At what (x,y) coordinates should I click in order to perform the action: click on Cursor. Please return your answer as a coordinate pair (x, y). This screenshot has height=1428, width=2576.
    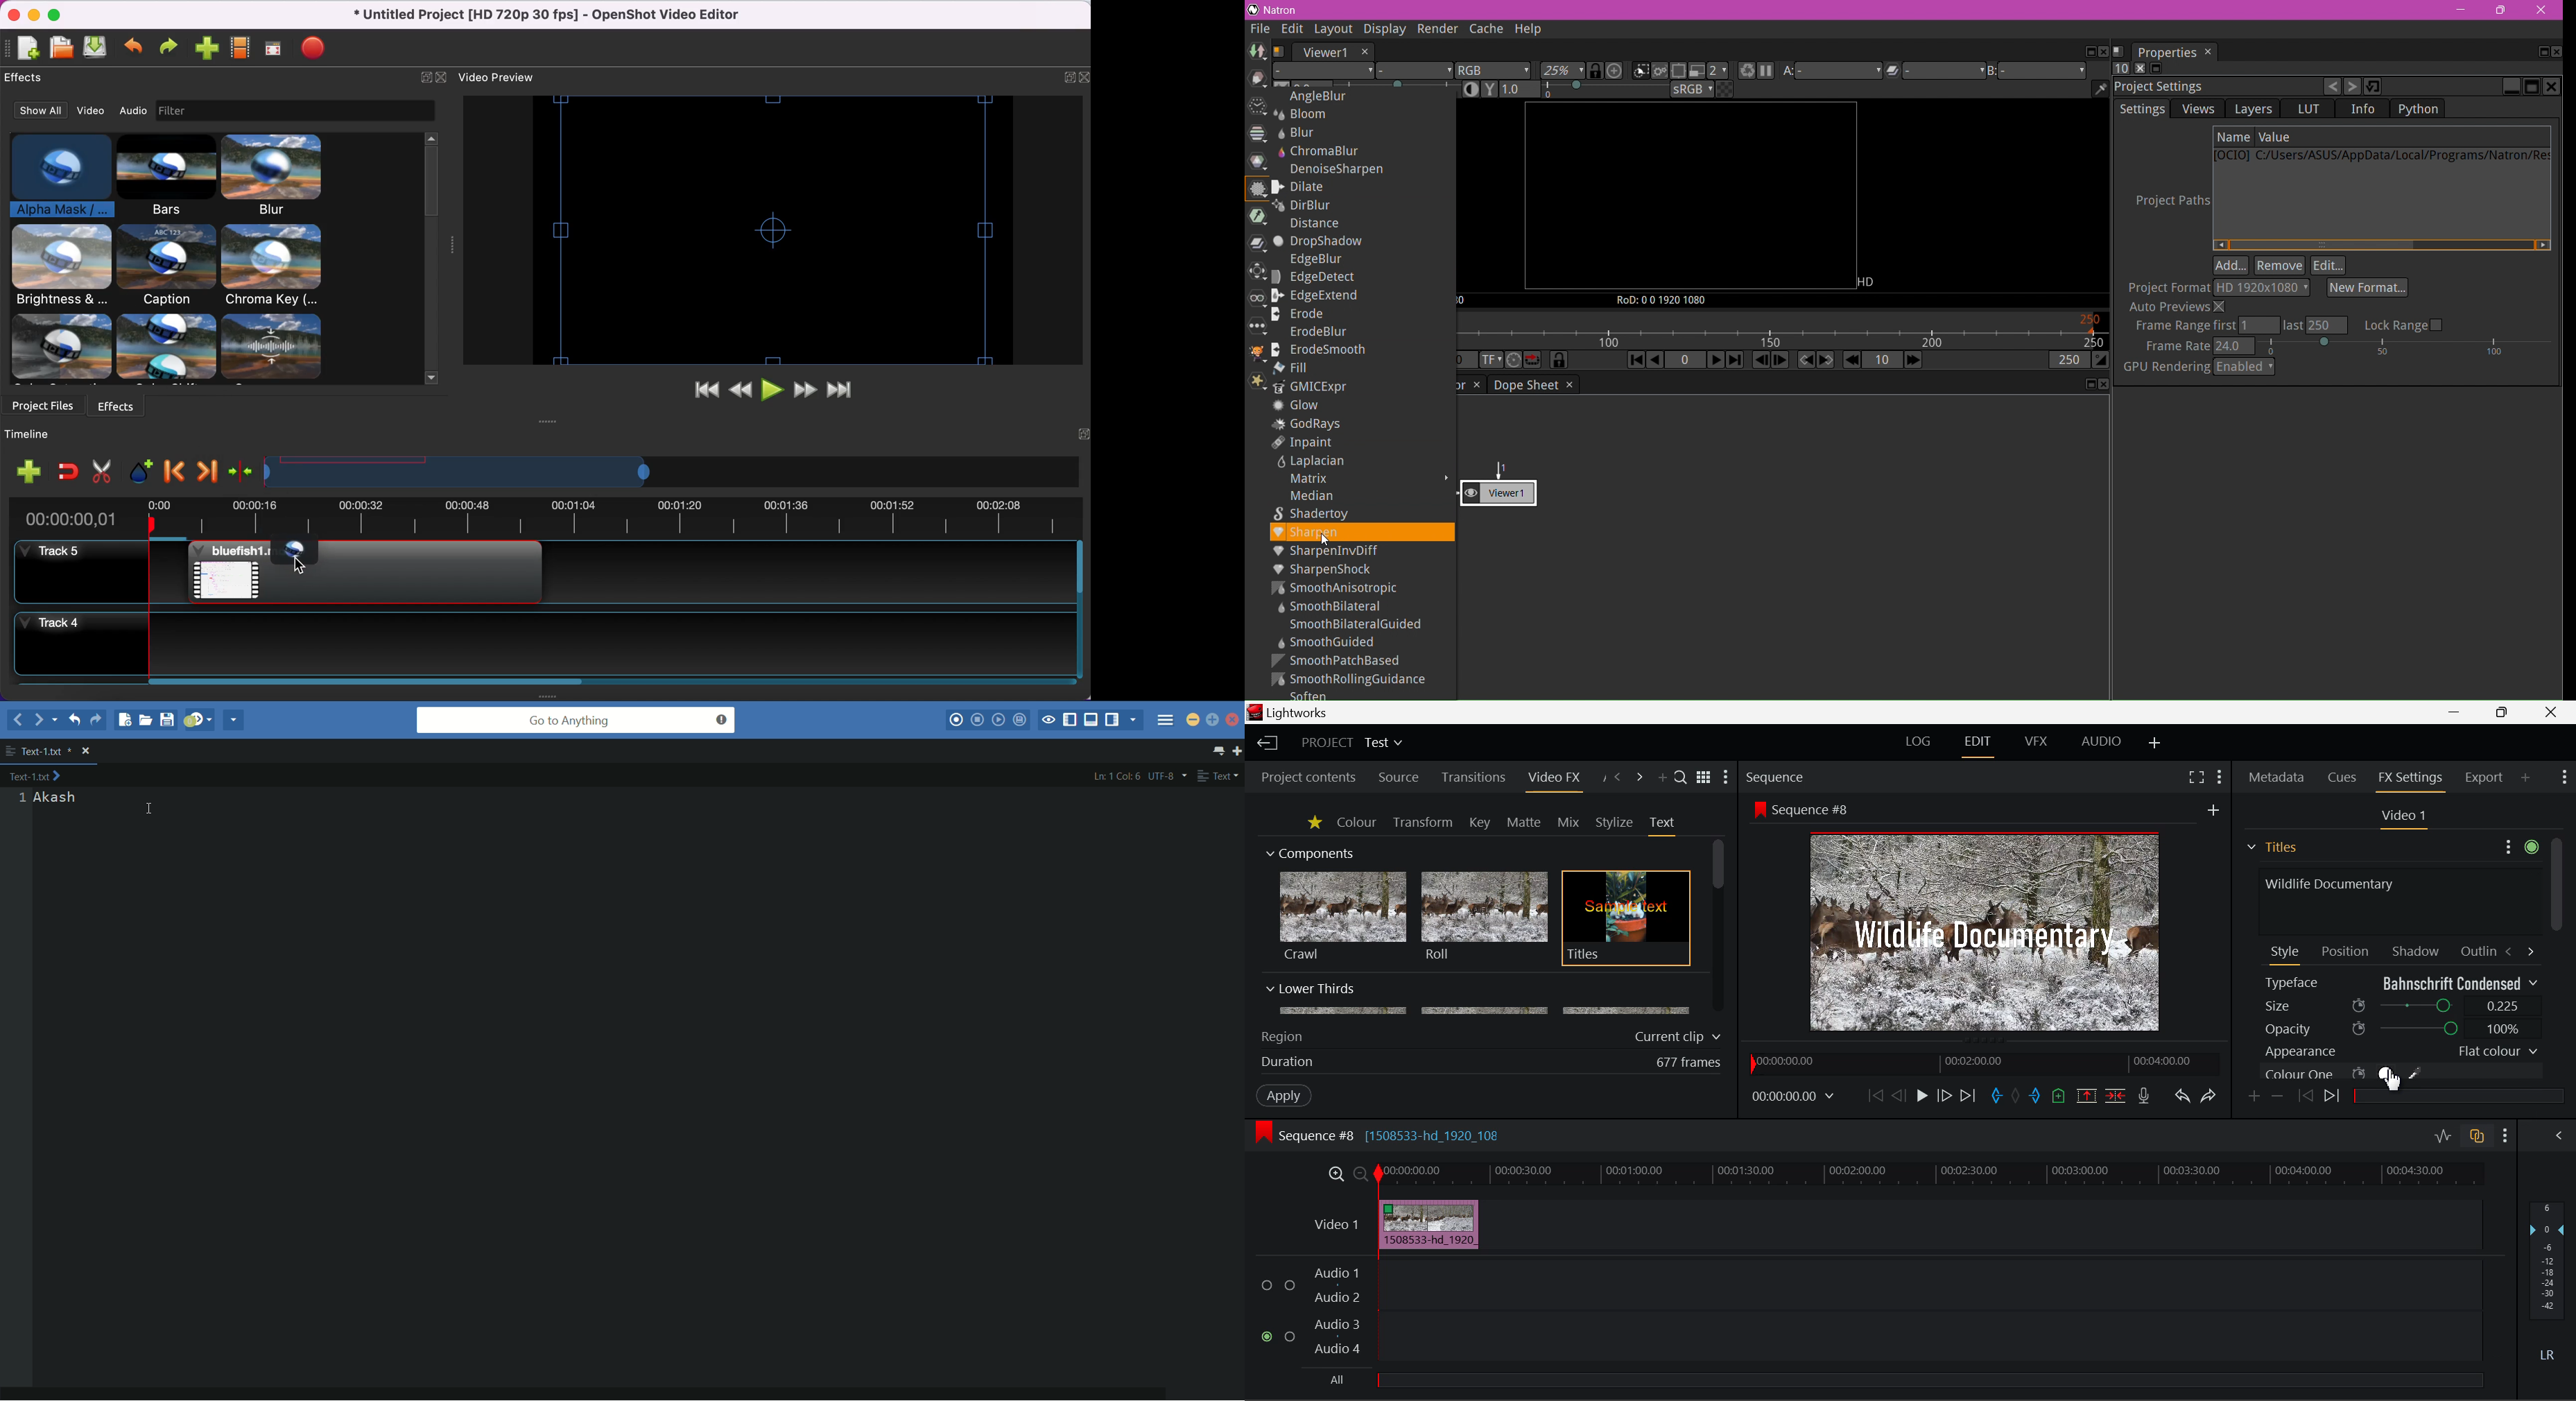
    Looking at the image, I should click on (298, 563).